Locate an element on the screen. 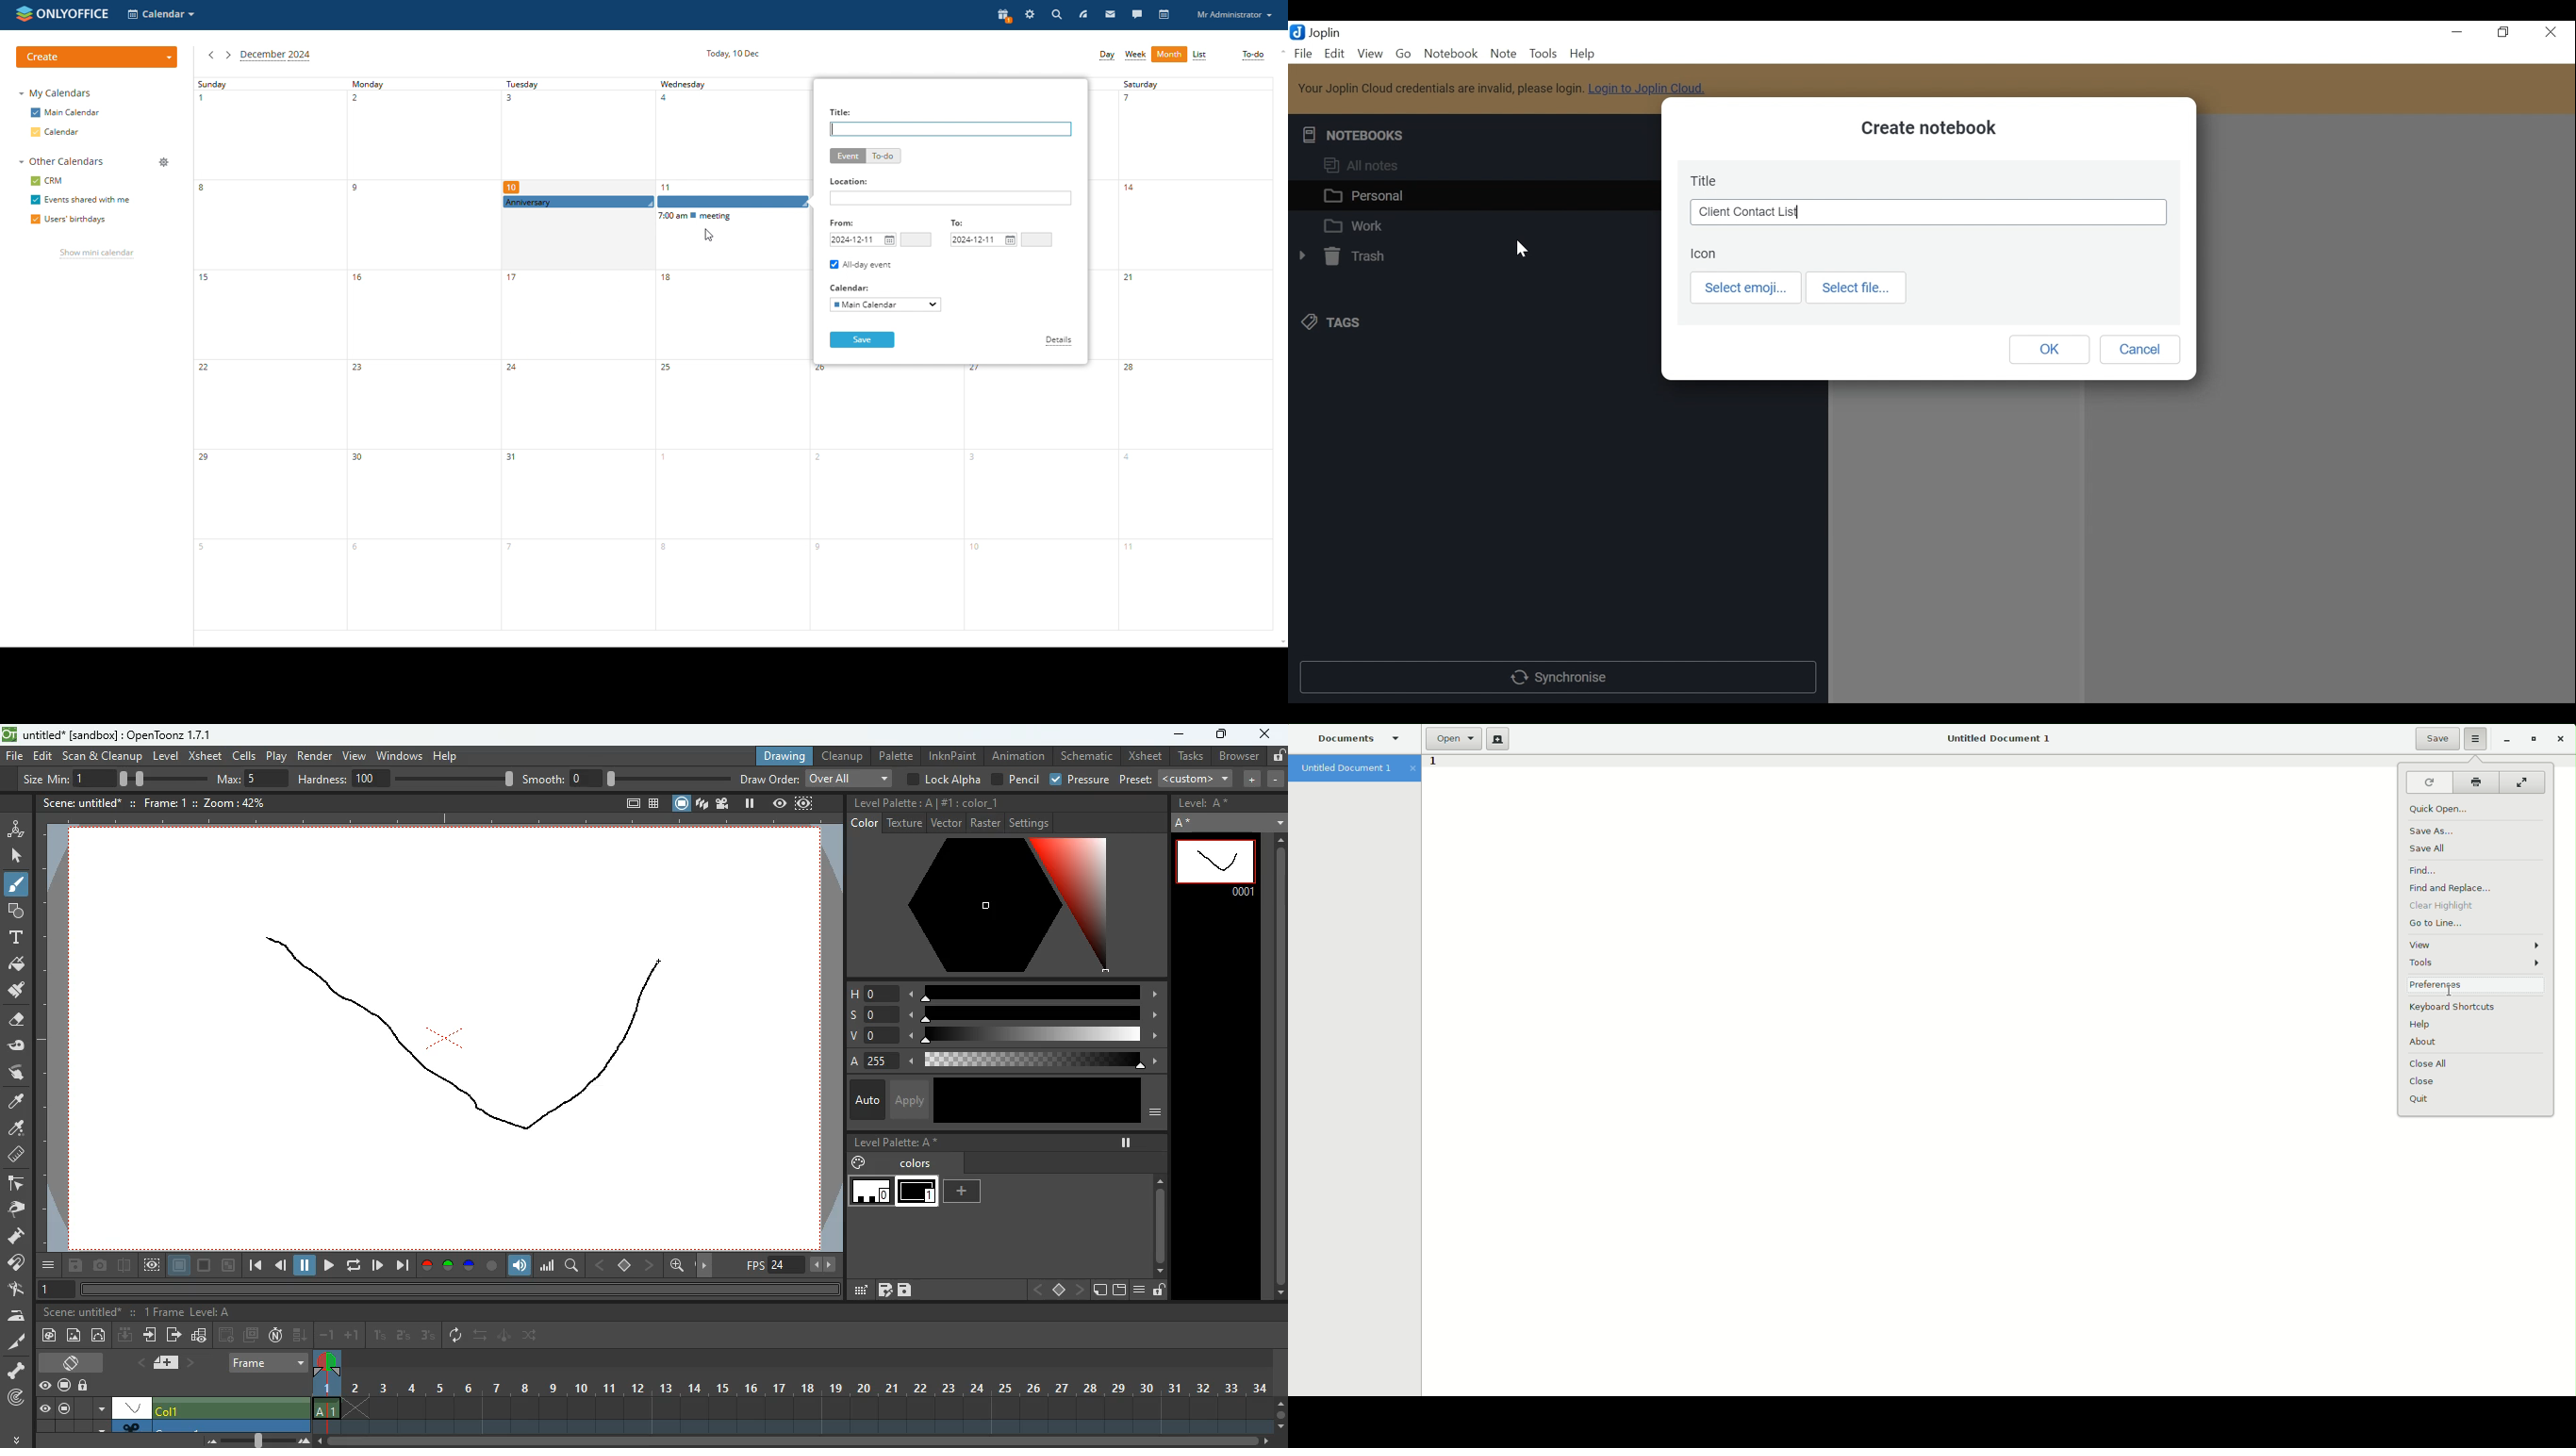 This screenshot has width=2576, height=1456. lock alpha is located at coordinates (942, 779).